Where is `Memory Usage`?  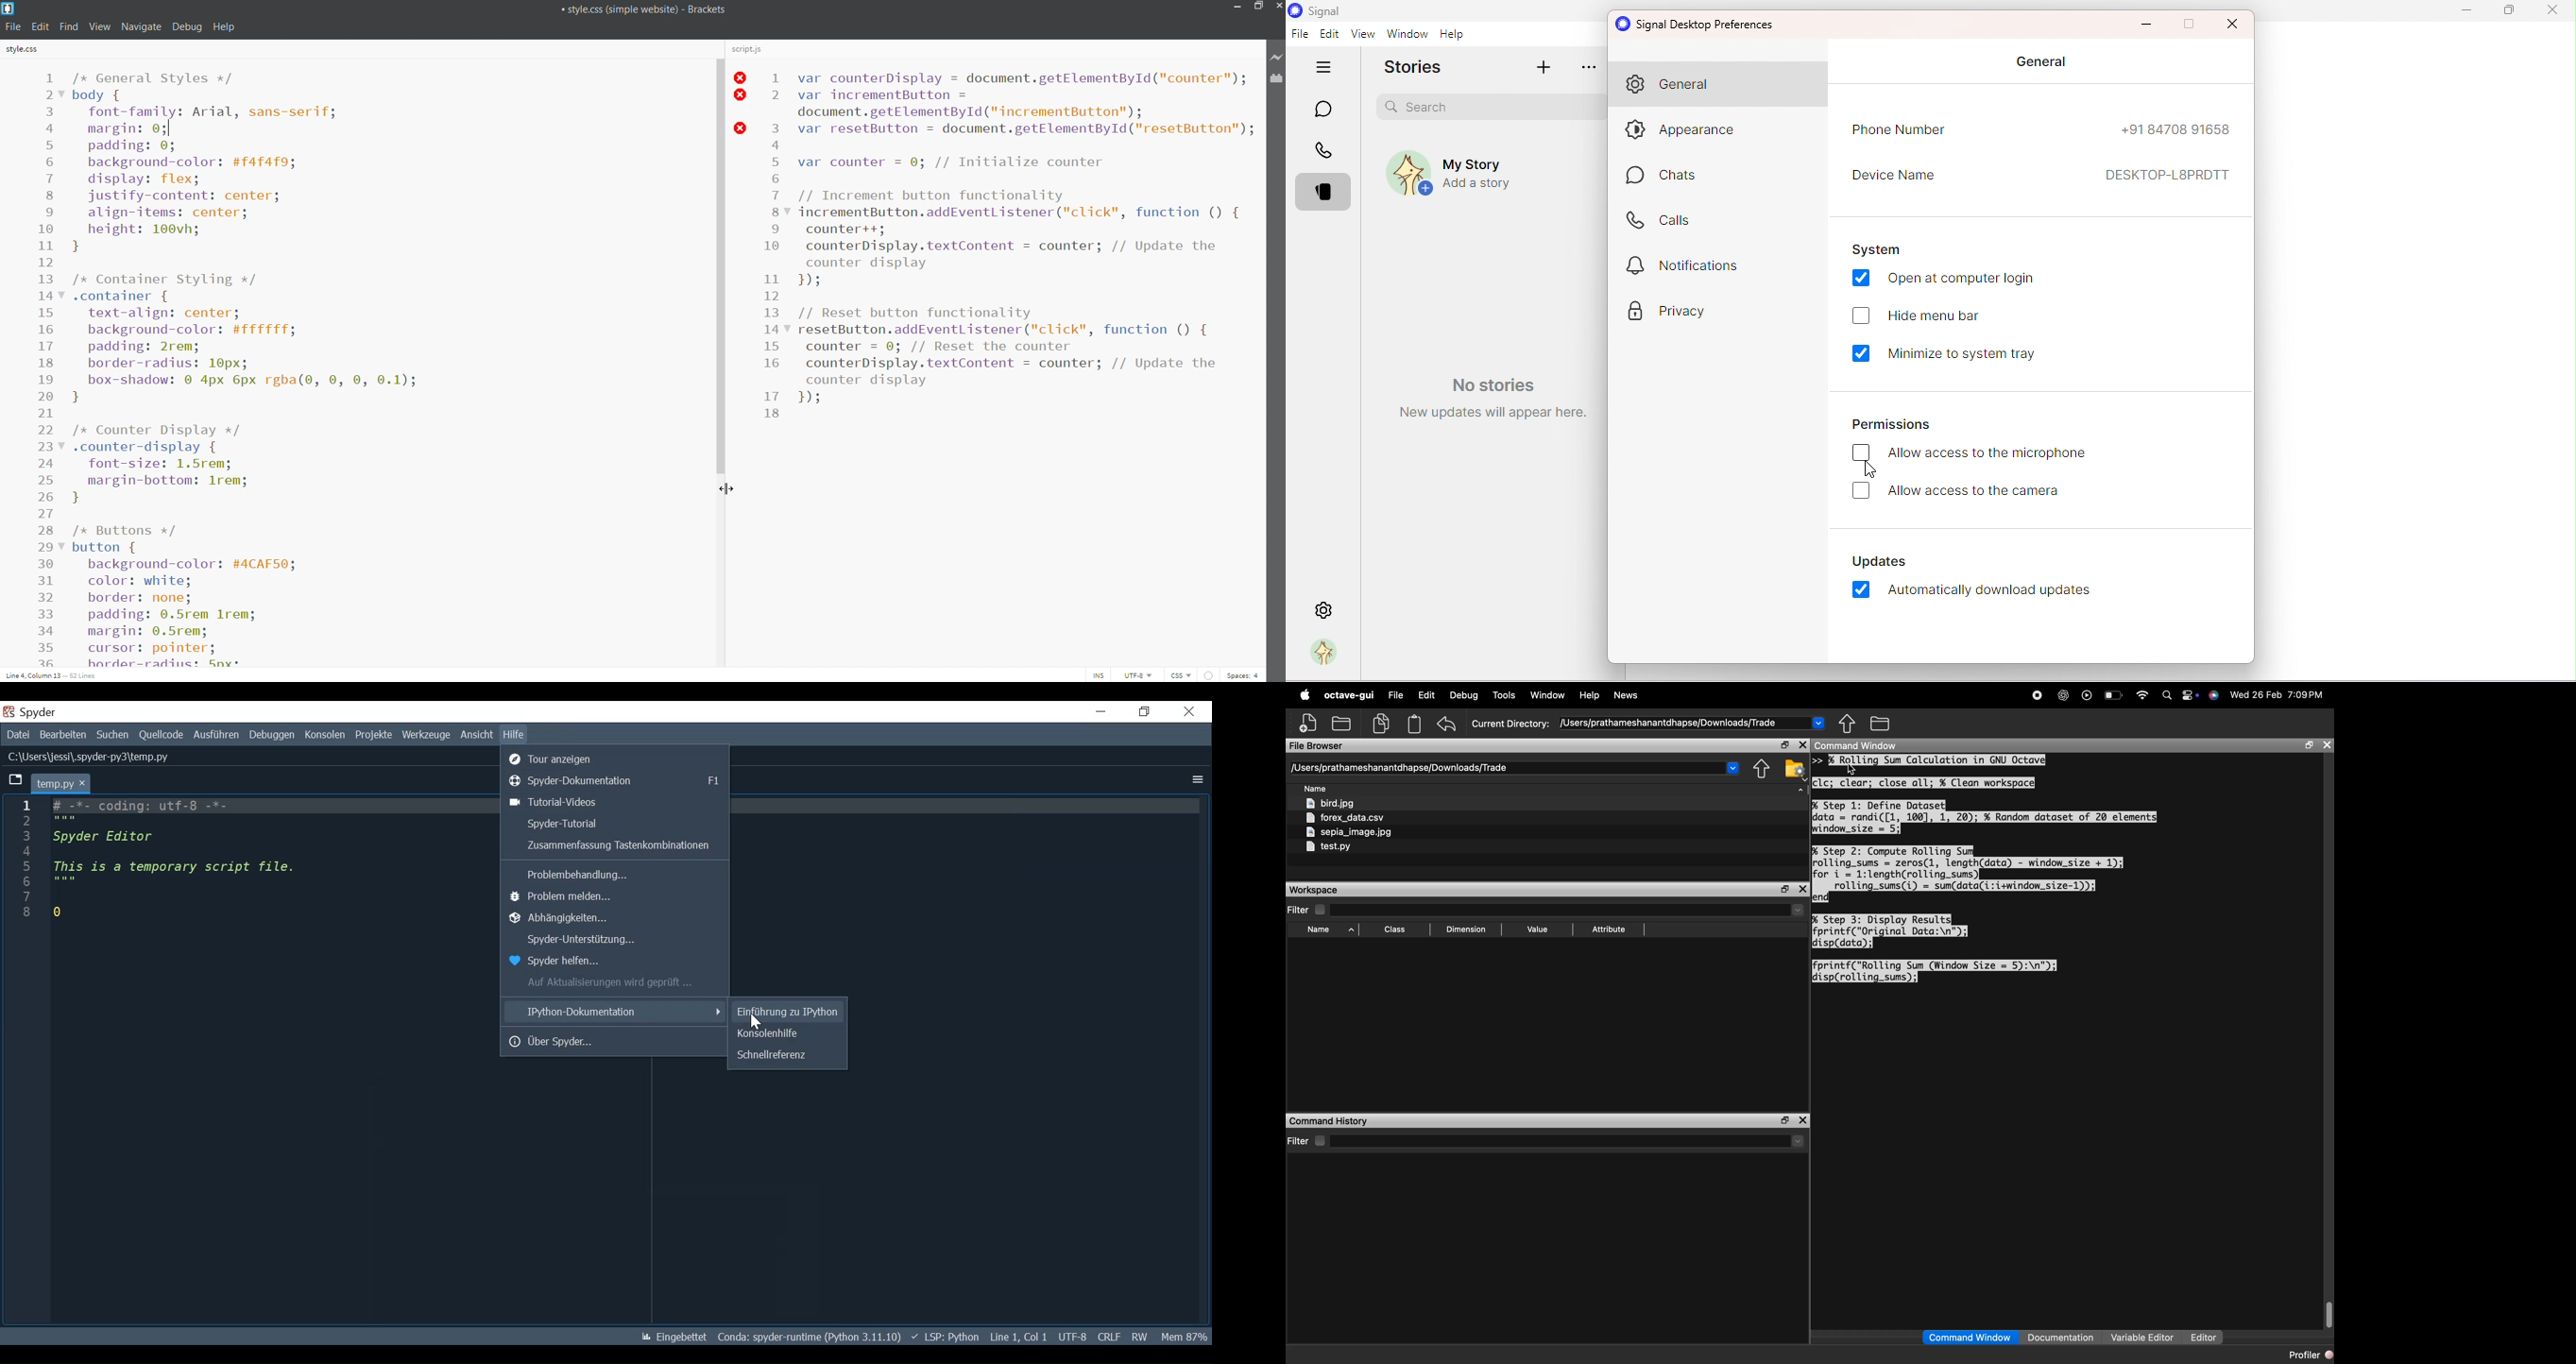 Memory Usage is located at coordinates (1183, 1337).